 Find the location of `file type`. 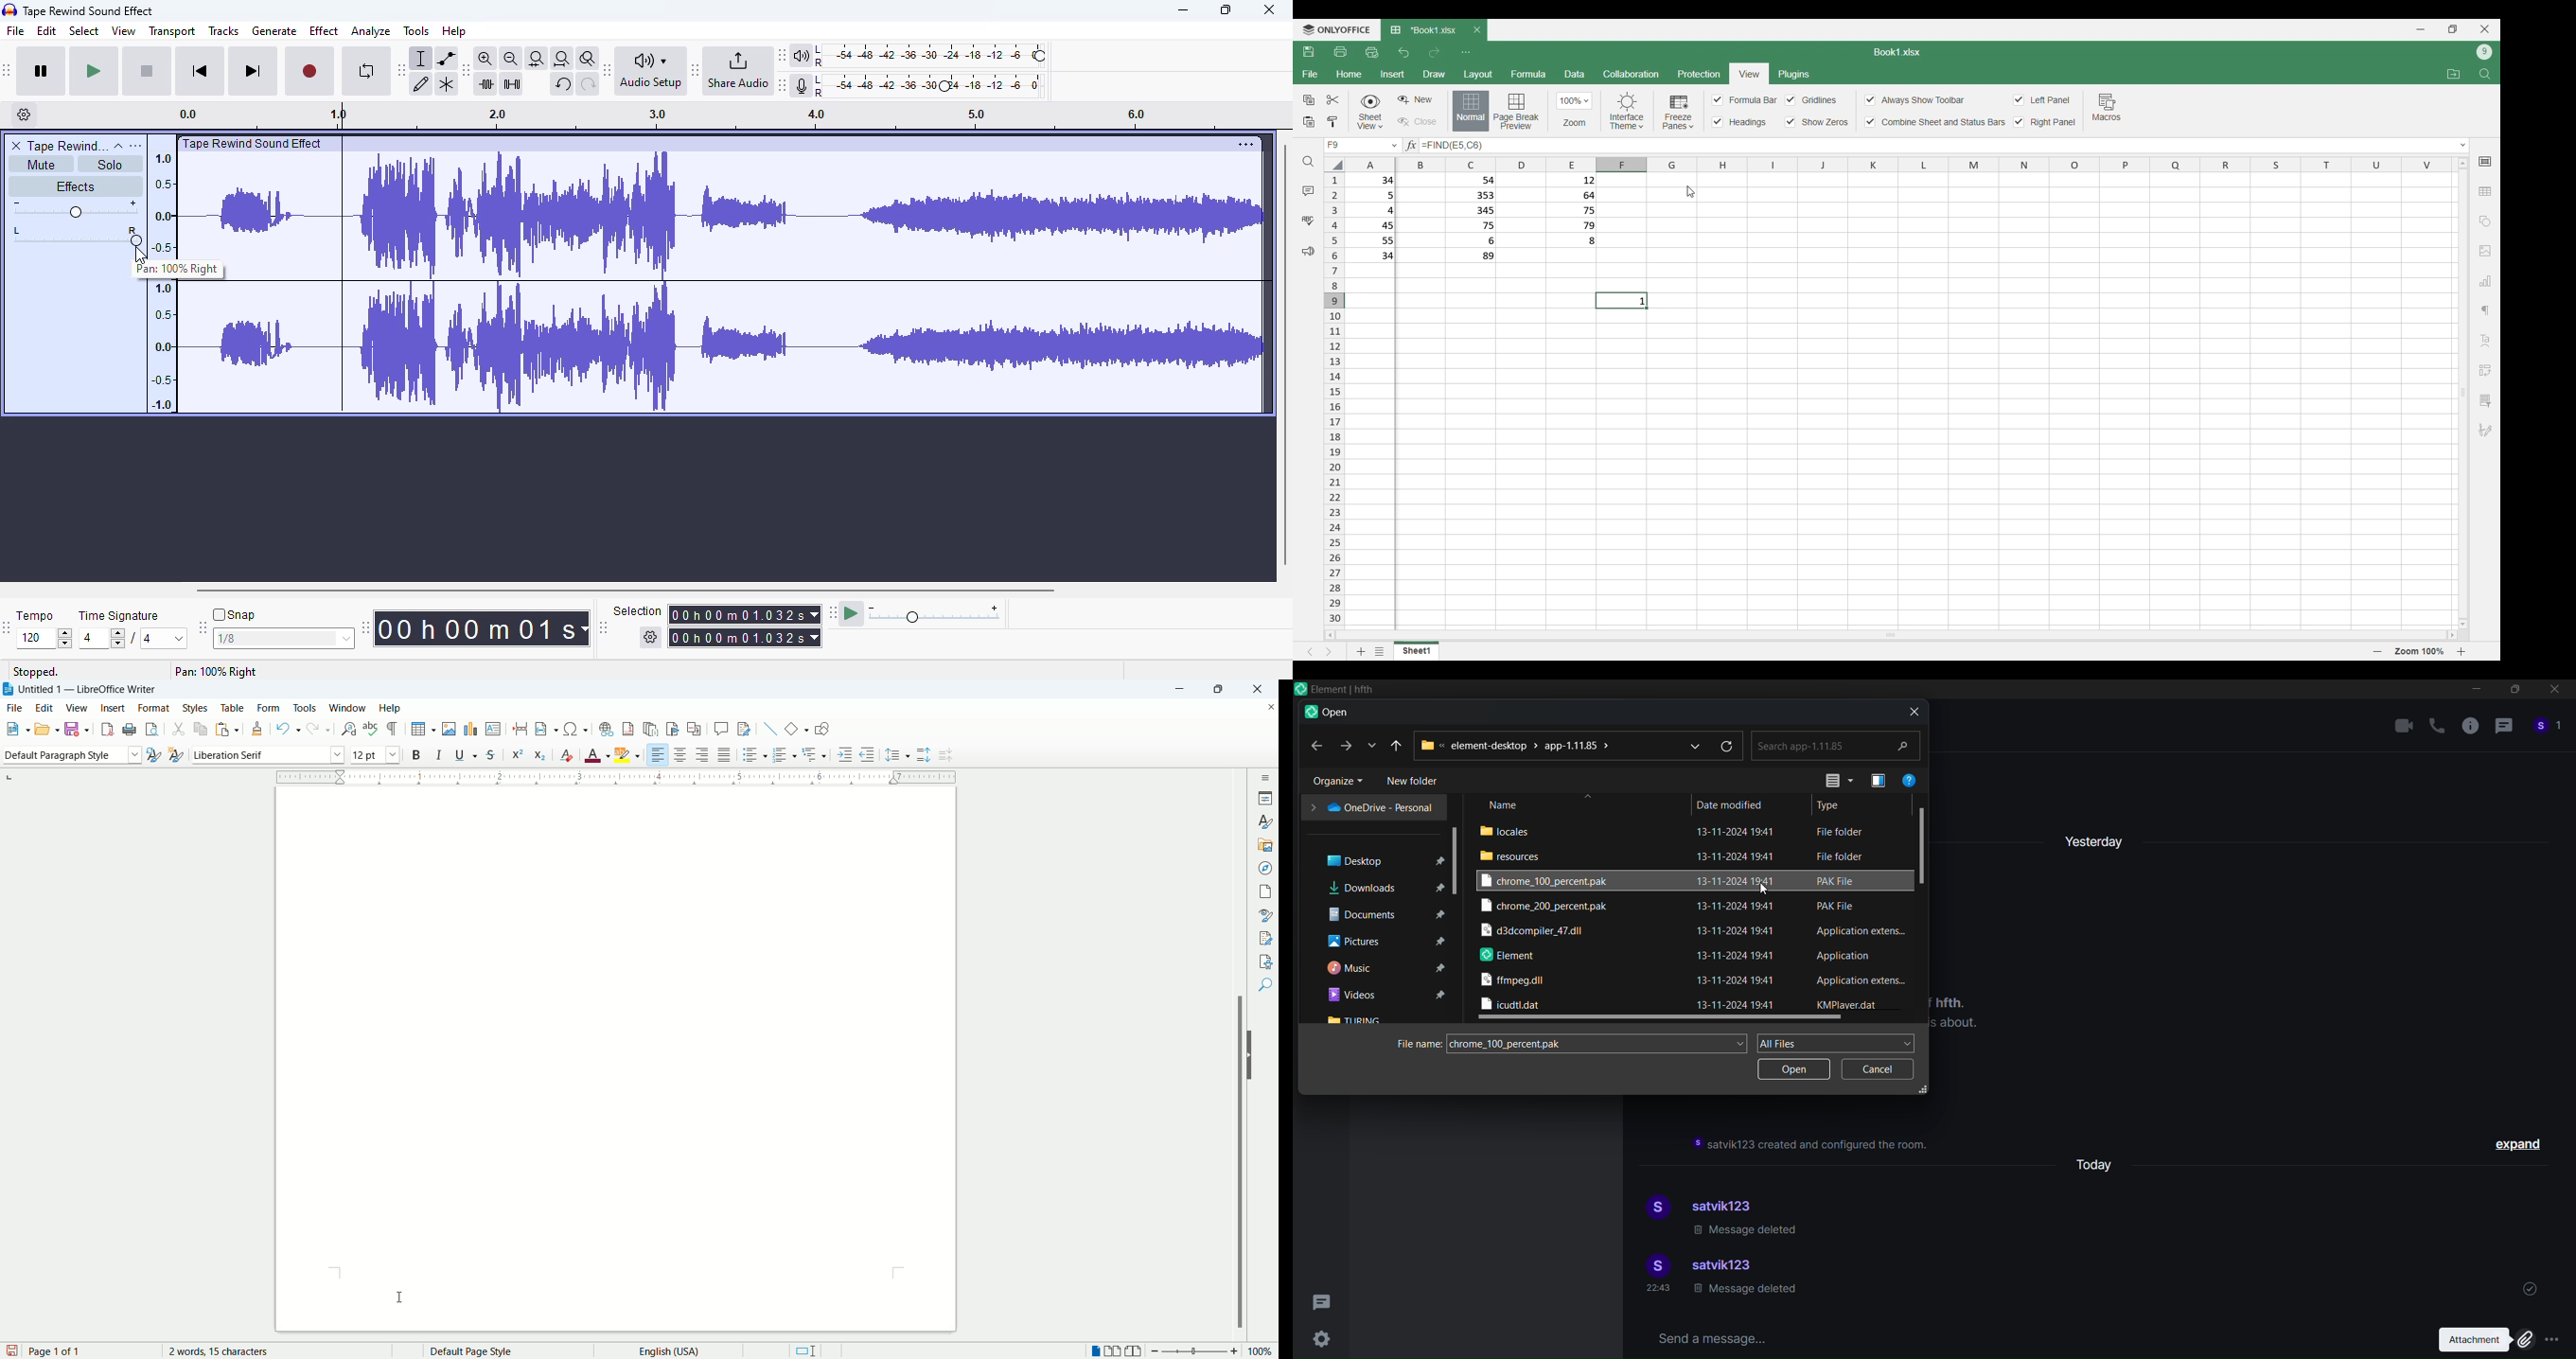

file type is located at coordinates (1860, 917).